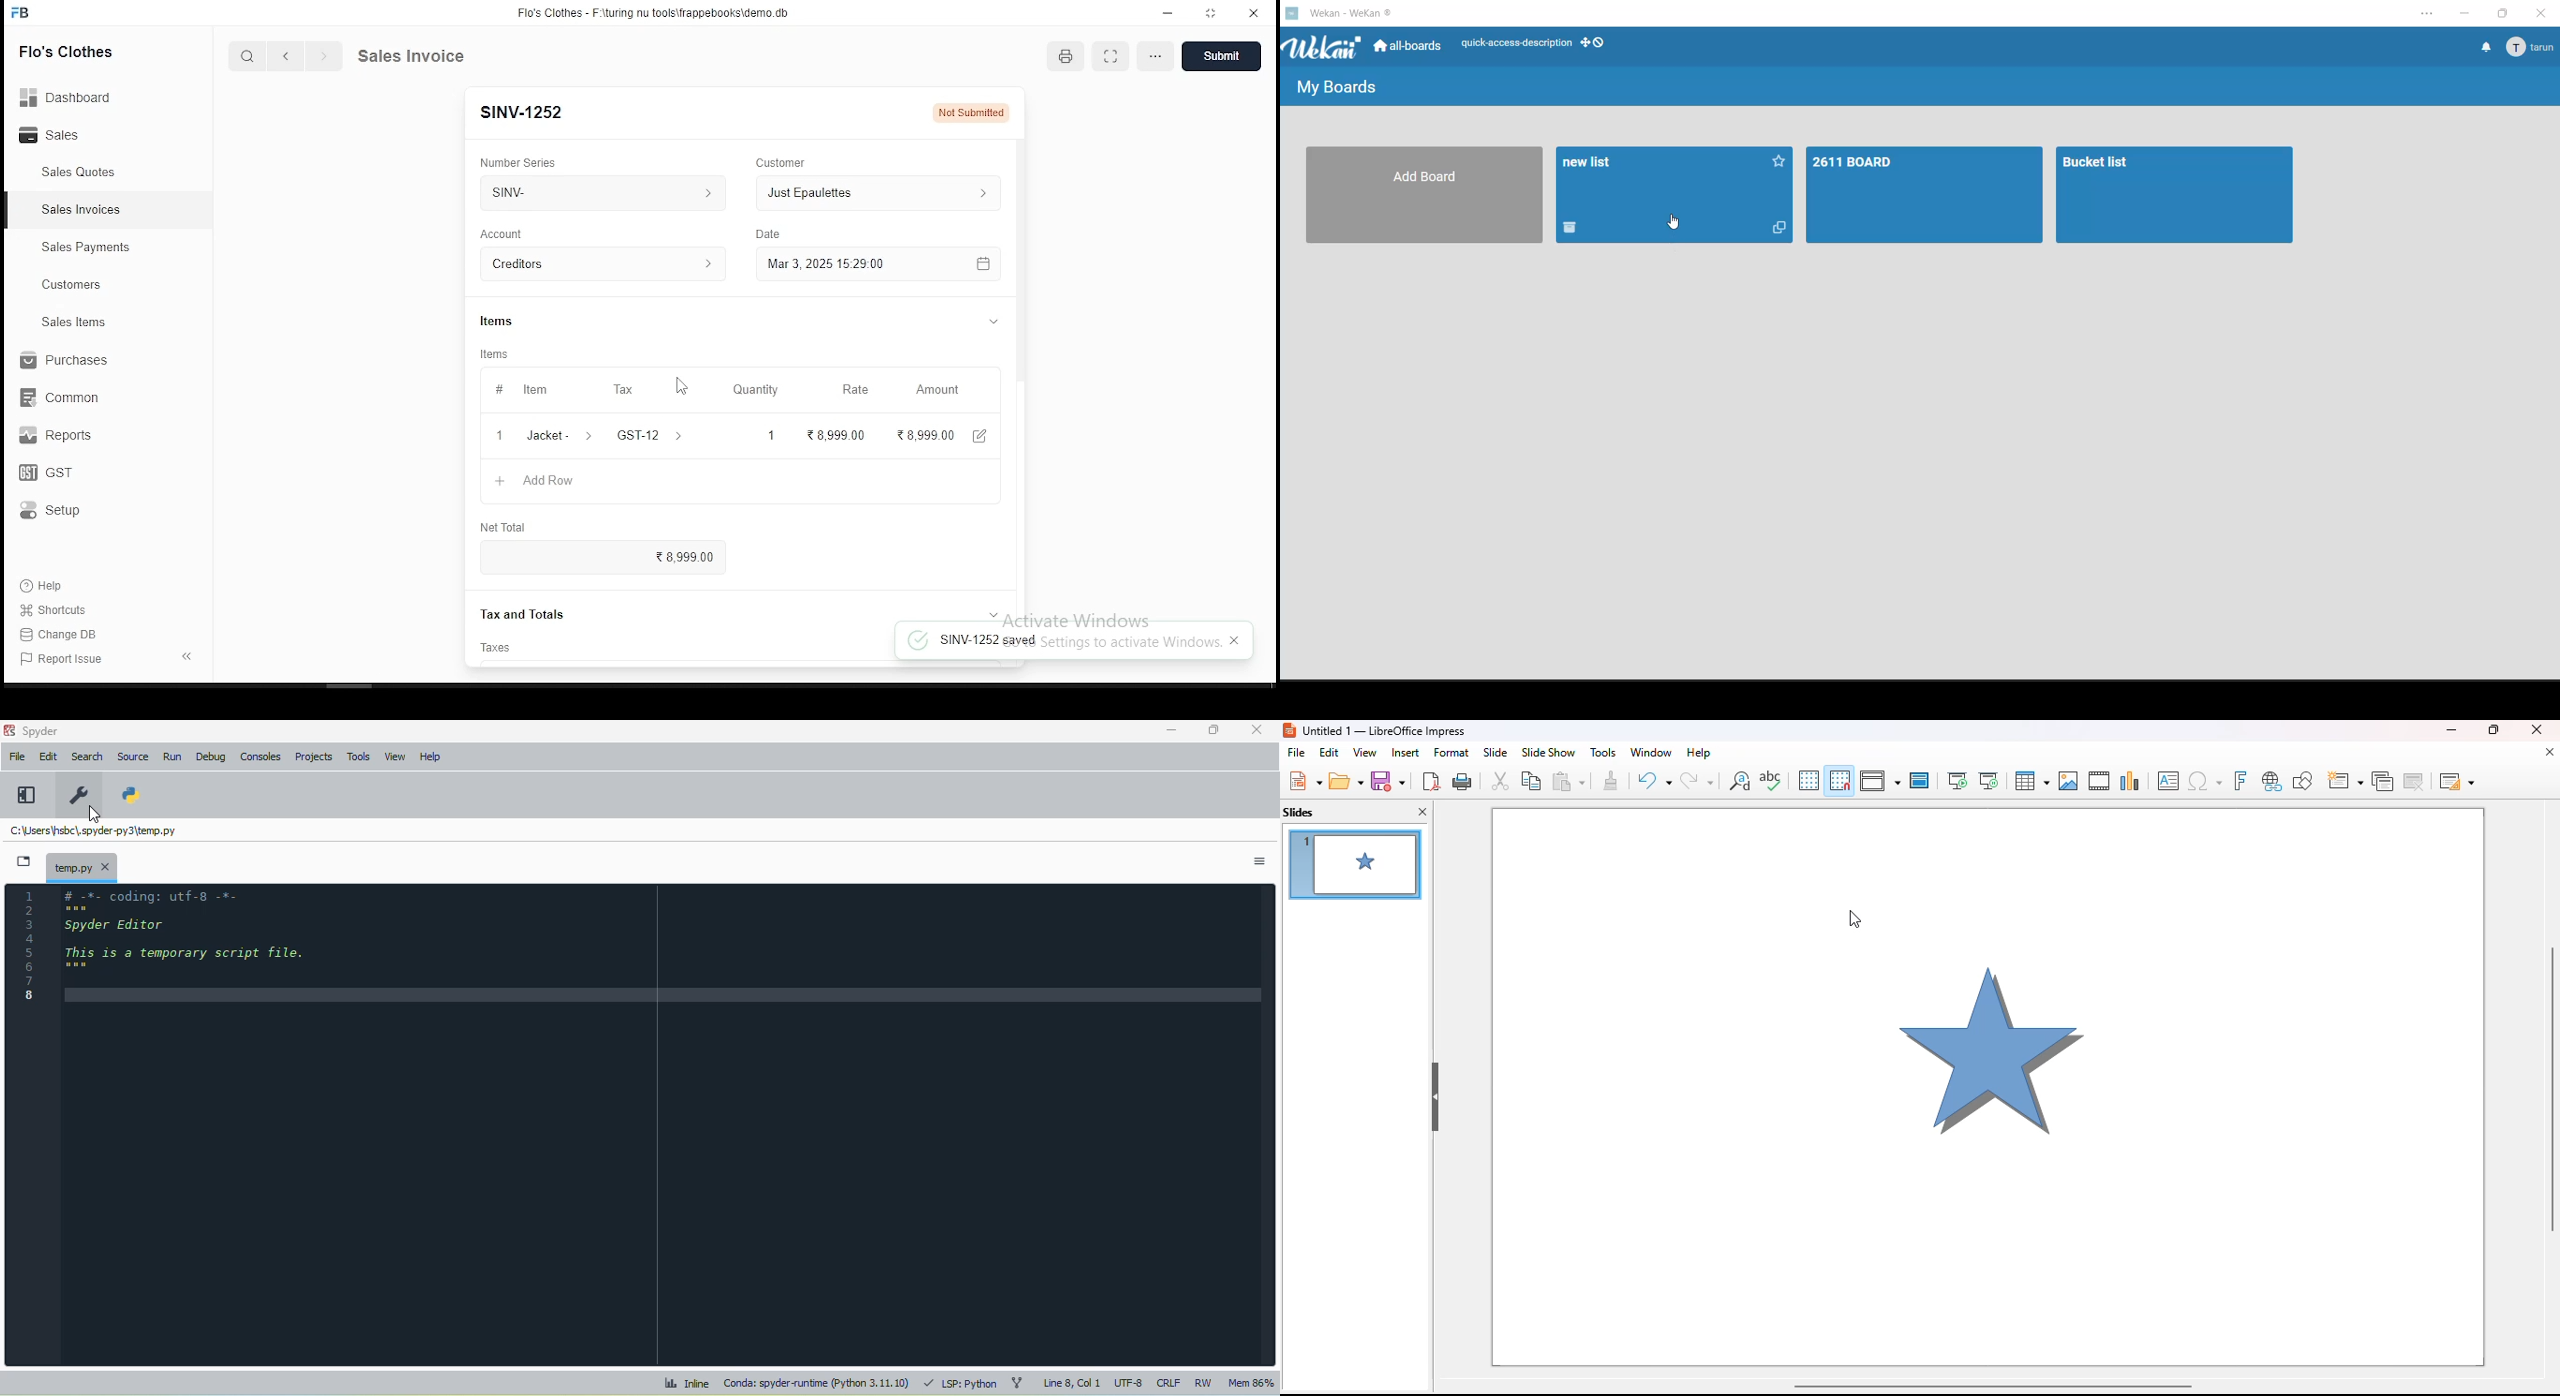 Image resolution: width=2576 pixels, height=1400 pixels. I want to click on SQUOT-1001, so click(540, 109).